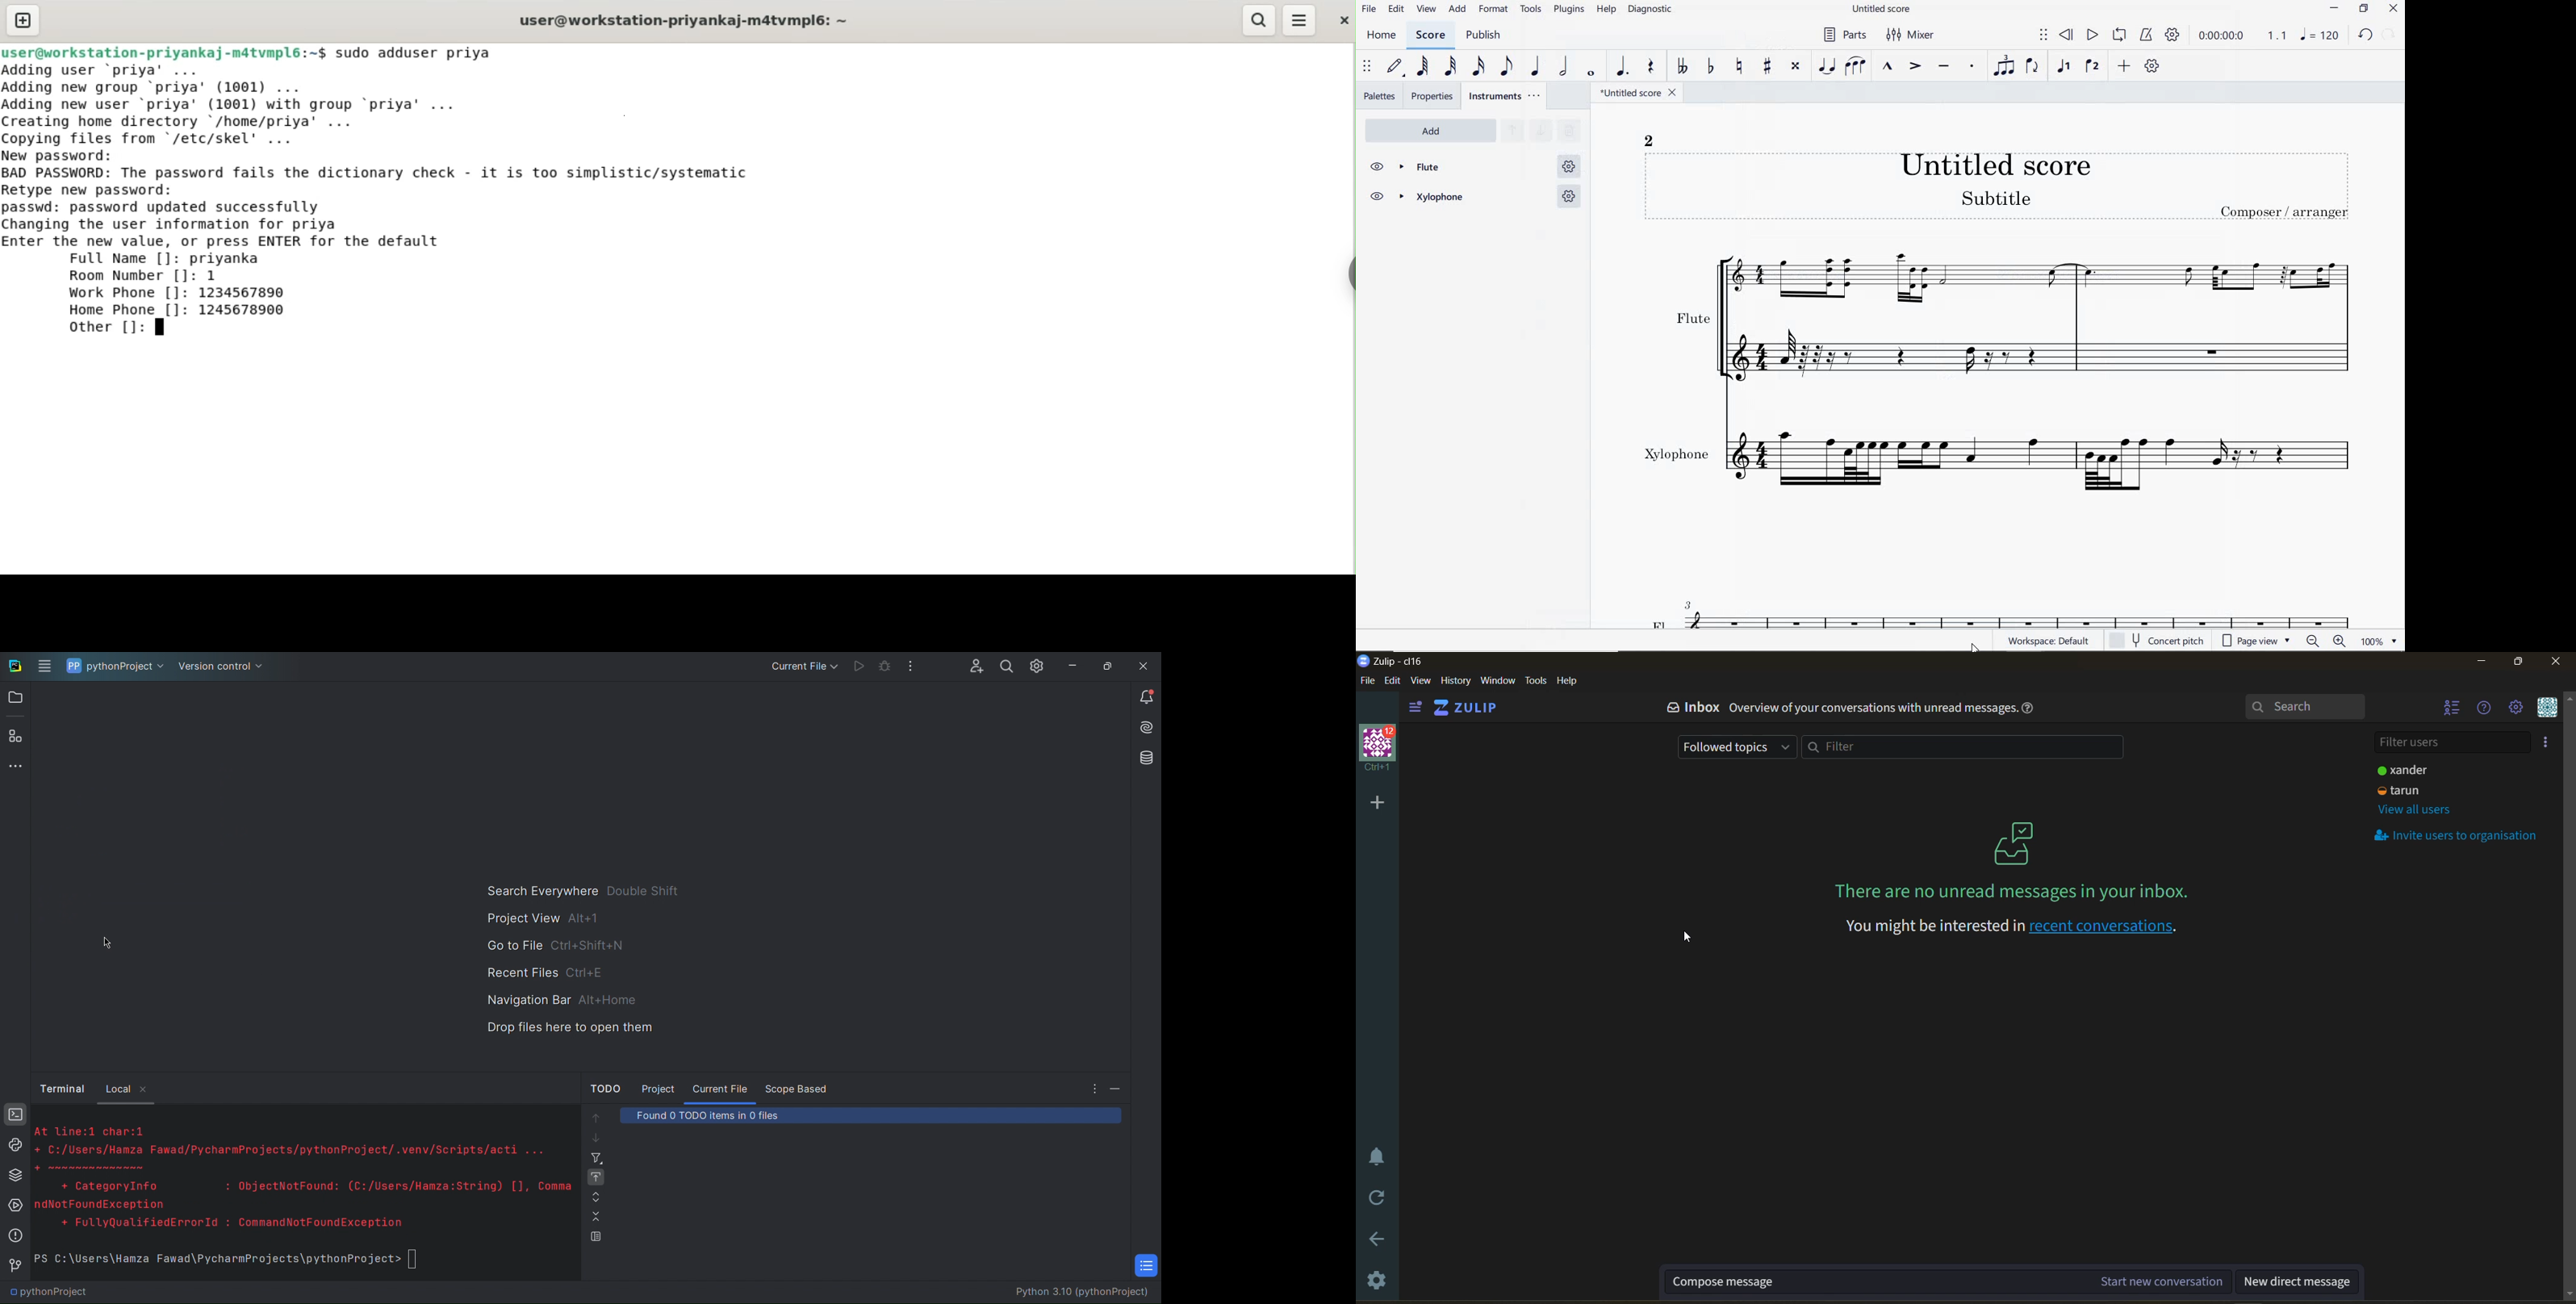 The width and height of the screenshot is (2576, 1316). I want to click on NOTE, so click(2318, 36).